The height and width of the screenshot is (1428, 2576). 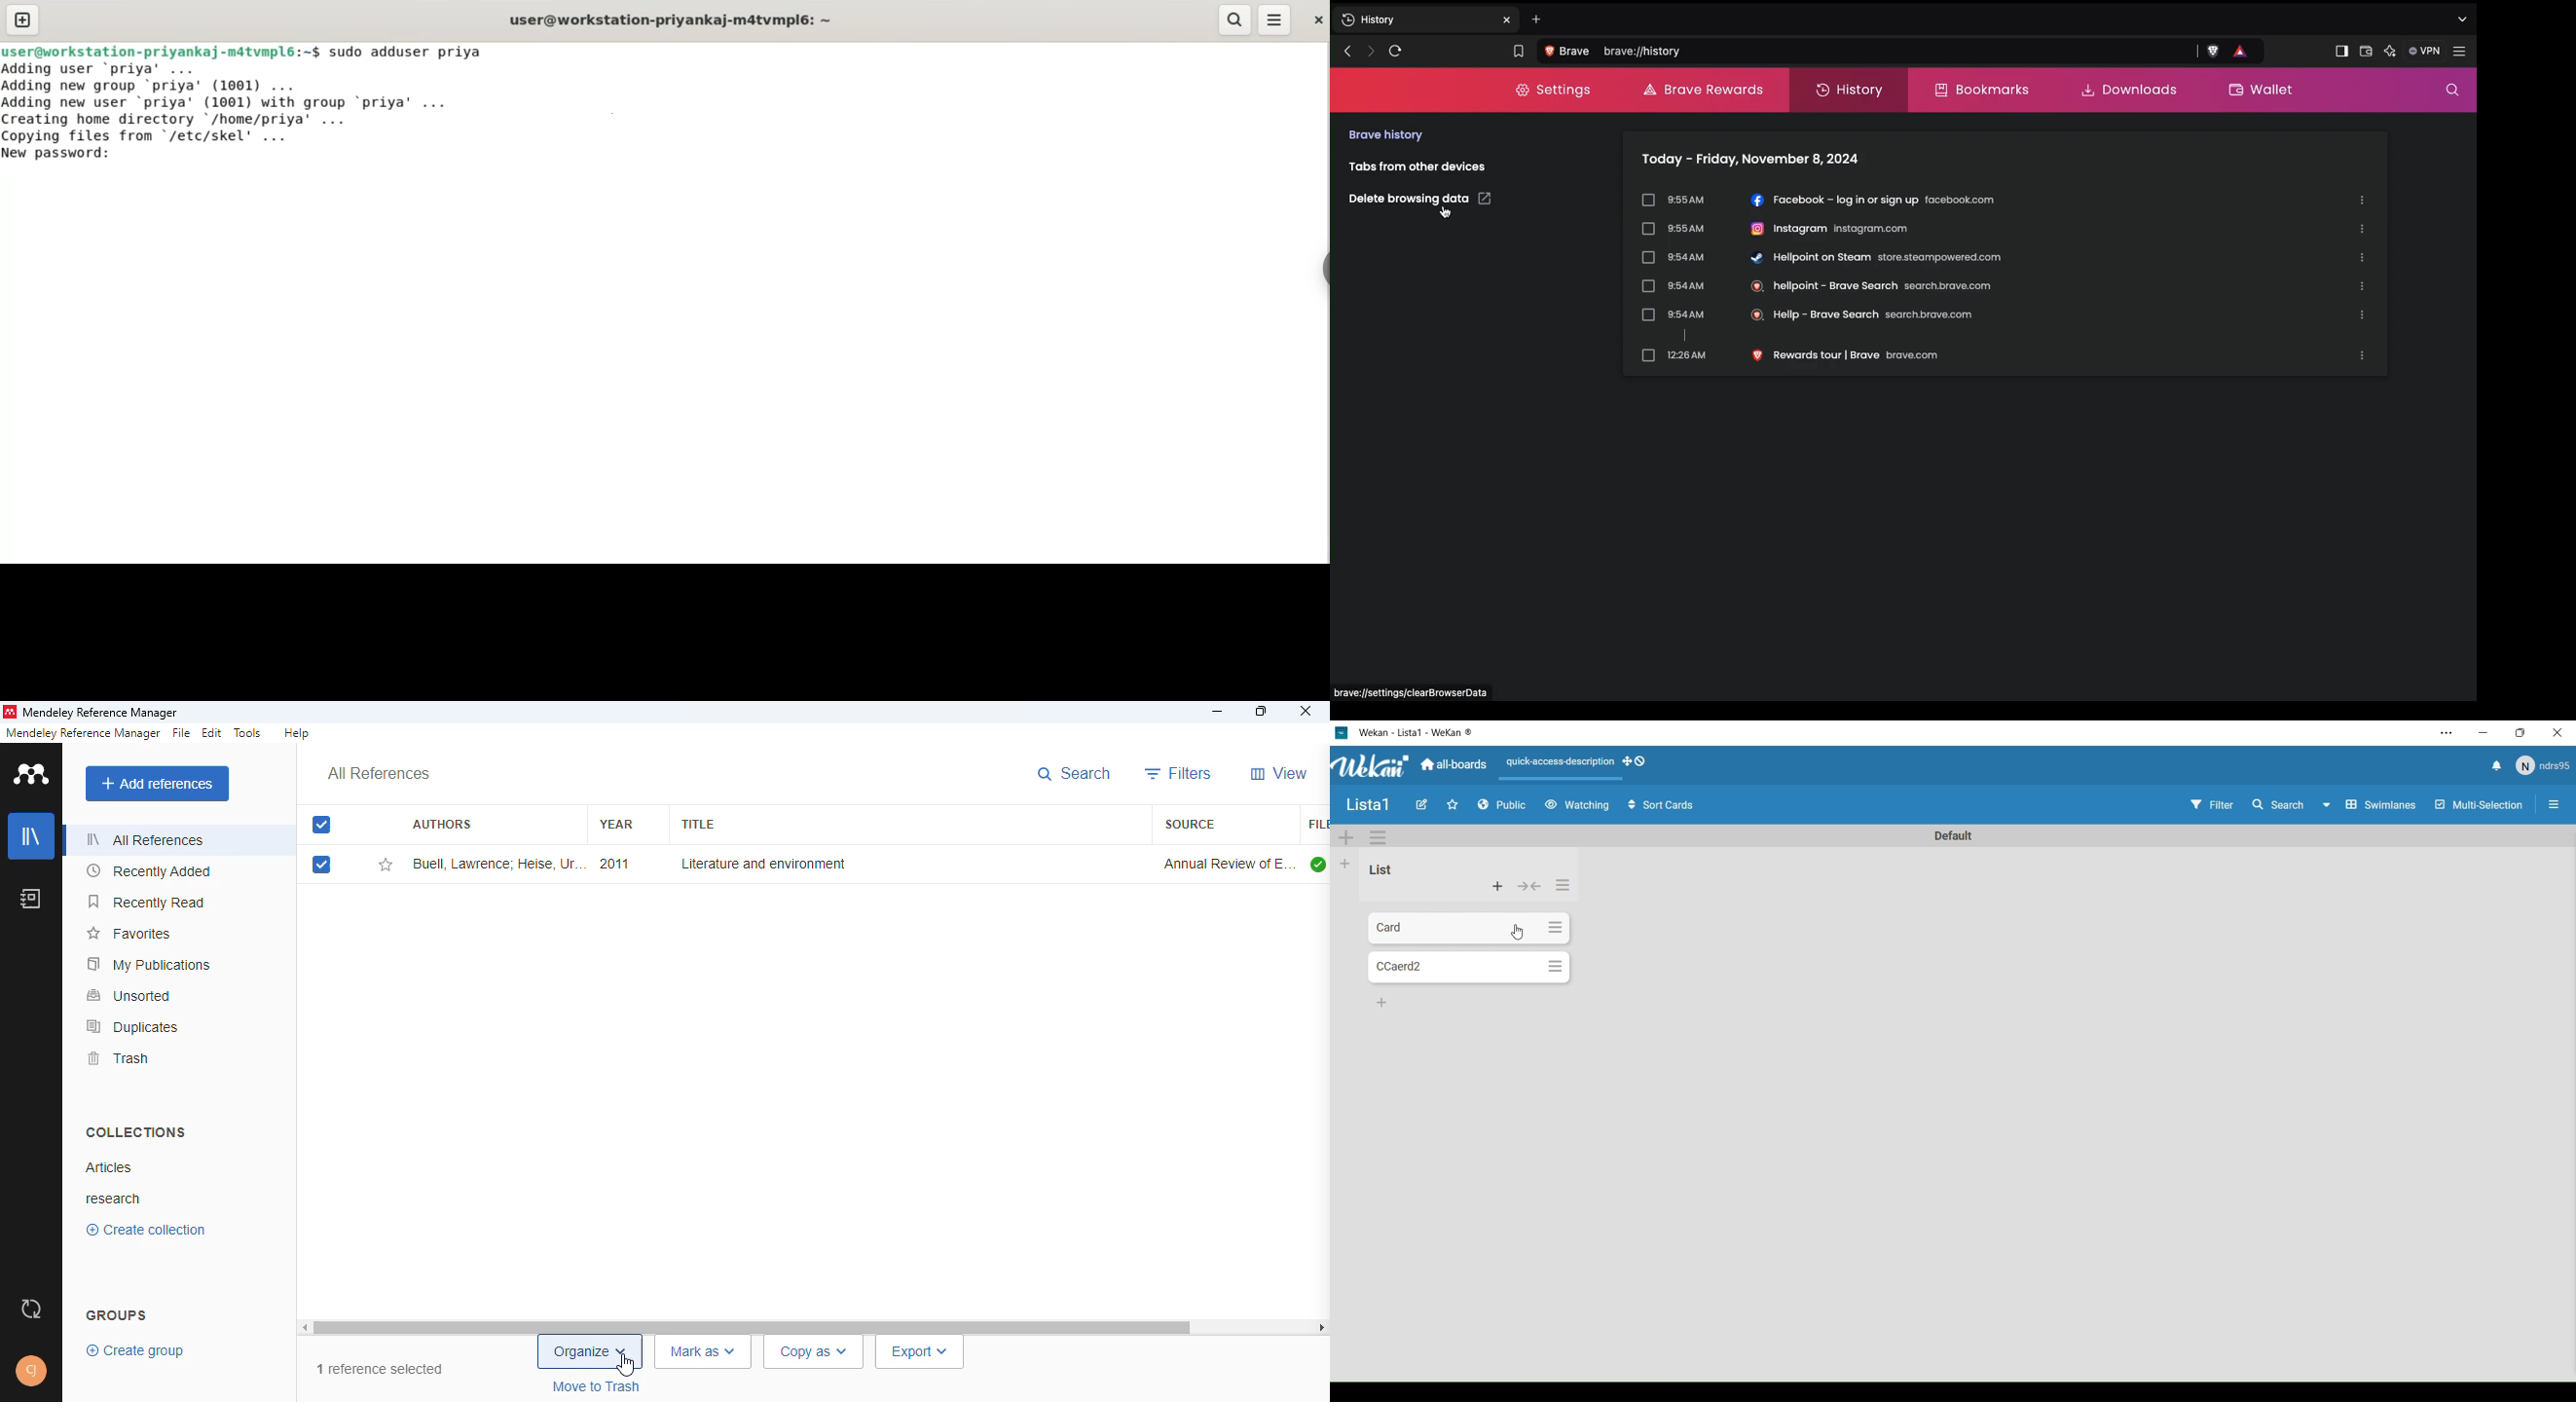 What do you see at coordinates (1576, 806) in the screenshot?
I see `Watching` at bounding box center [1576, 806].